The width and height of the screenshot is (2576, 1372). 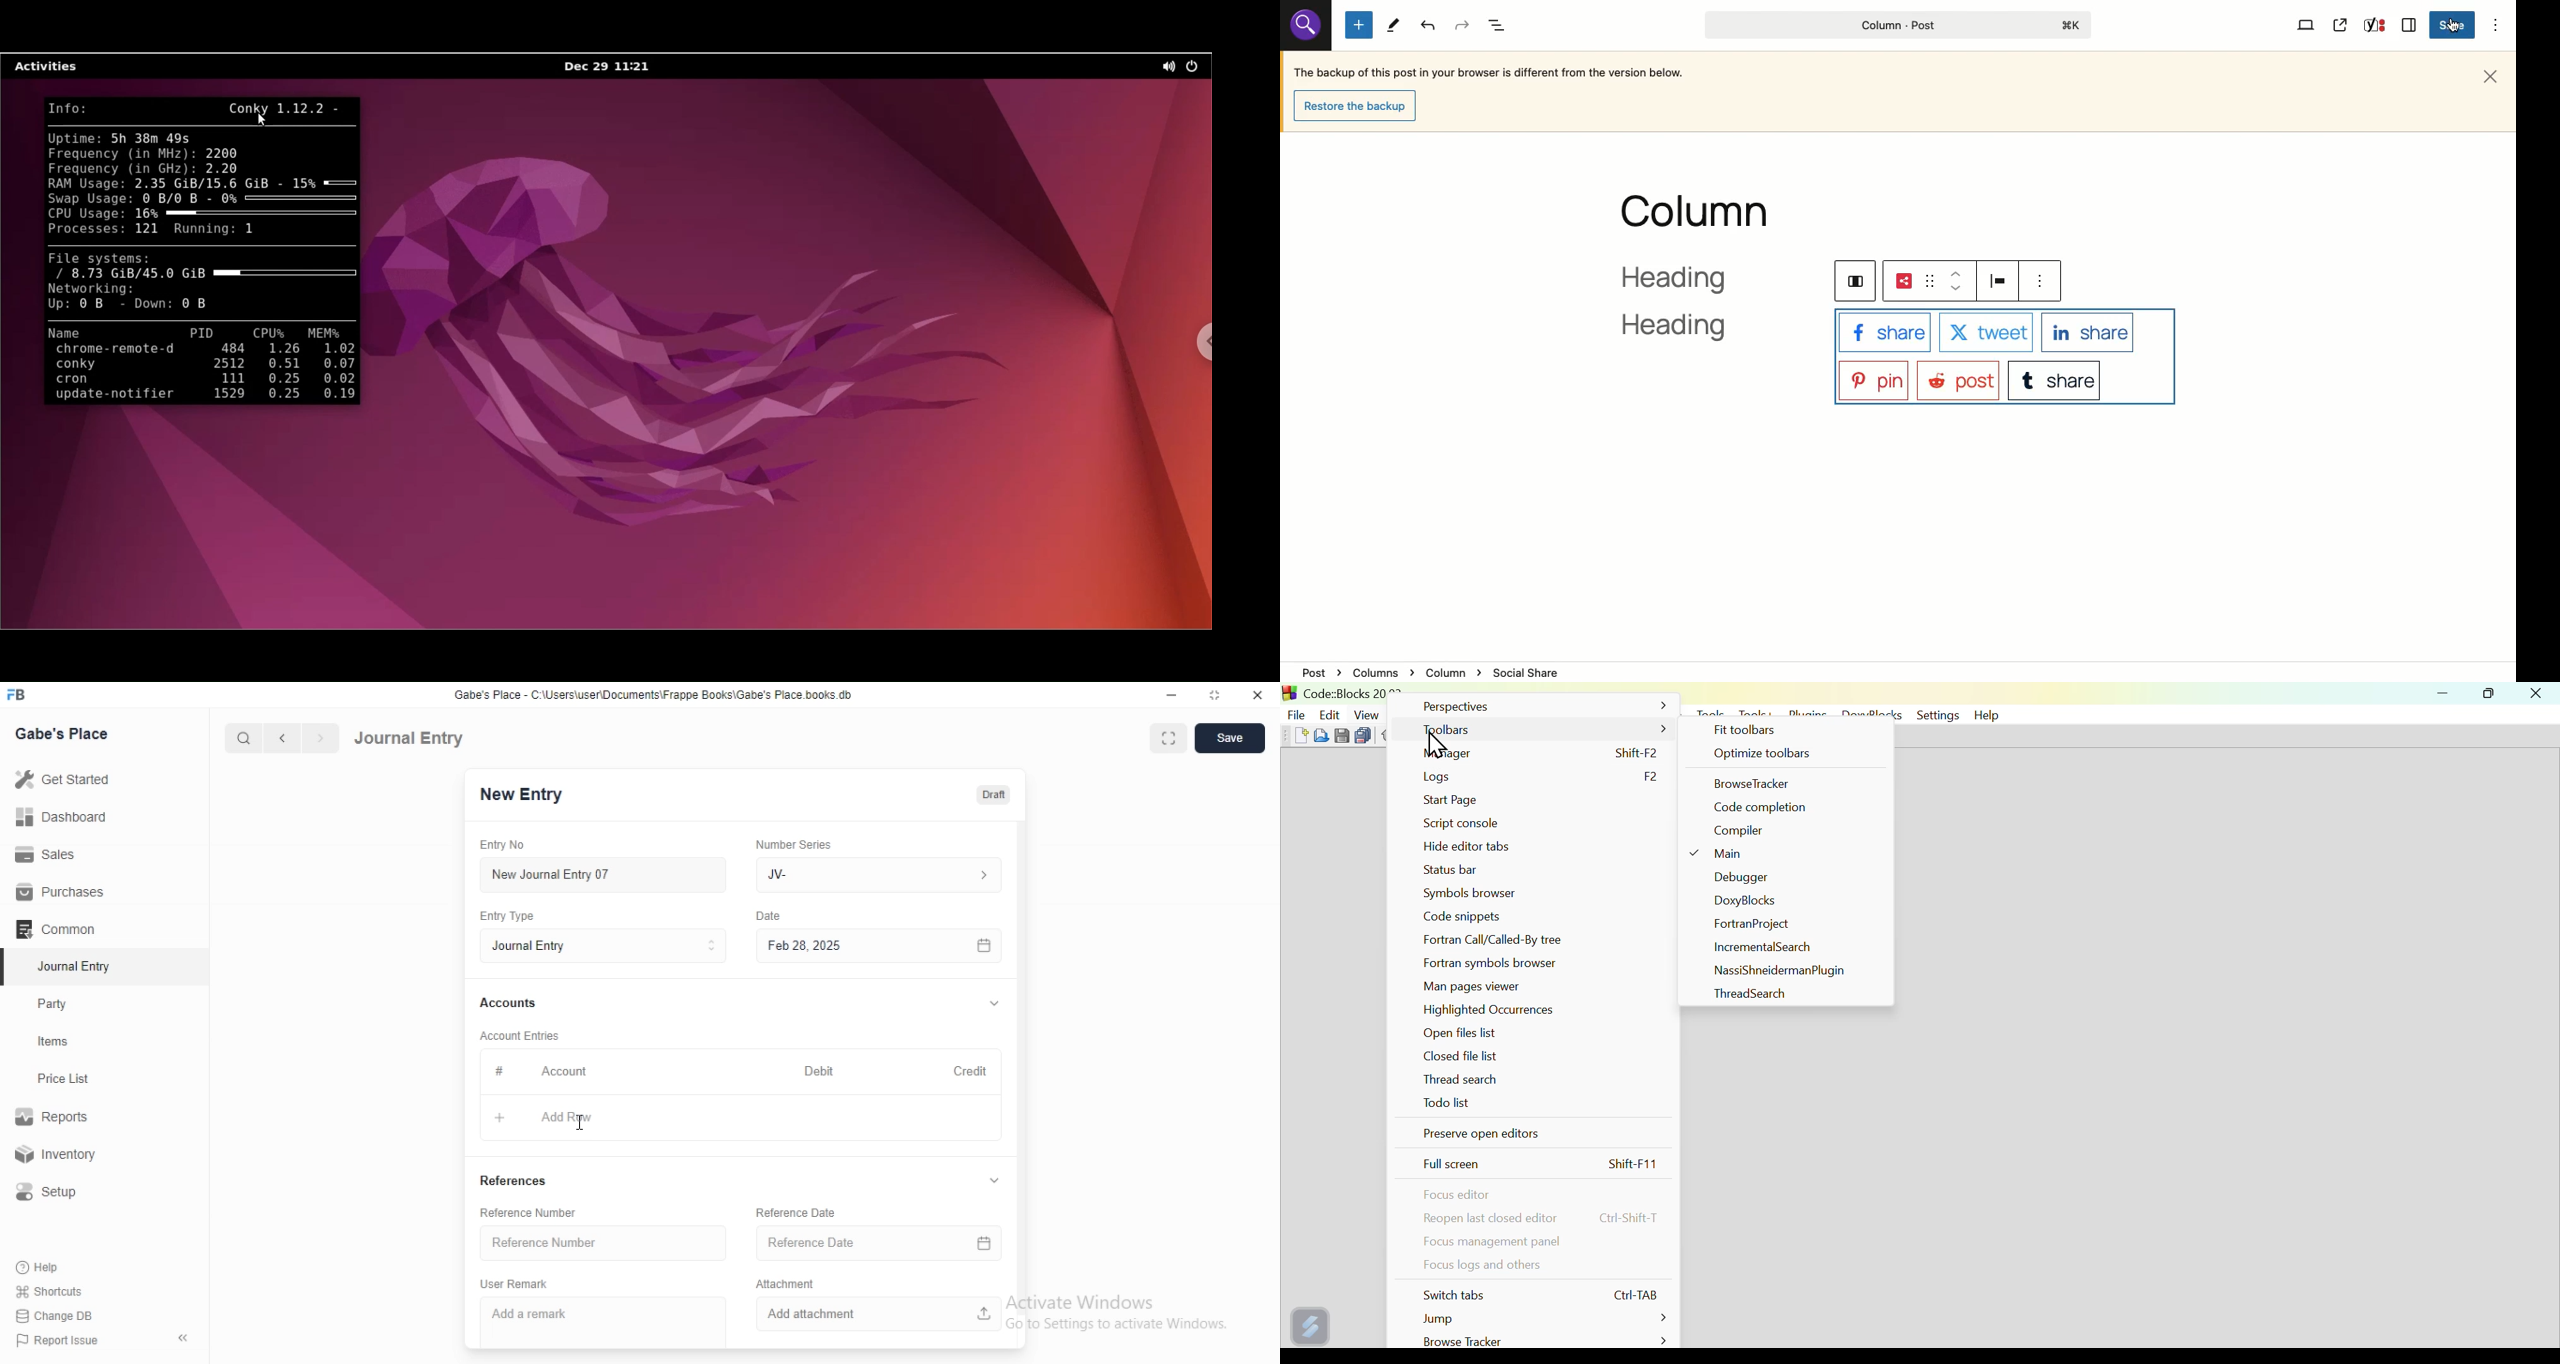 I want to click on Reference Number, so click(x=602, y=1241).